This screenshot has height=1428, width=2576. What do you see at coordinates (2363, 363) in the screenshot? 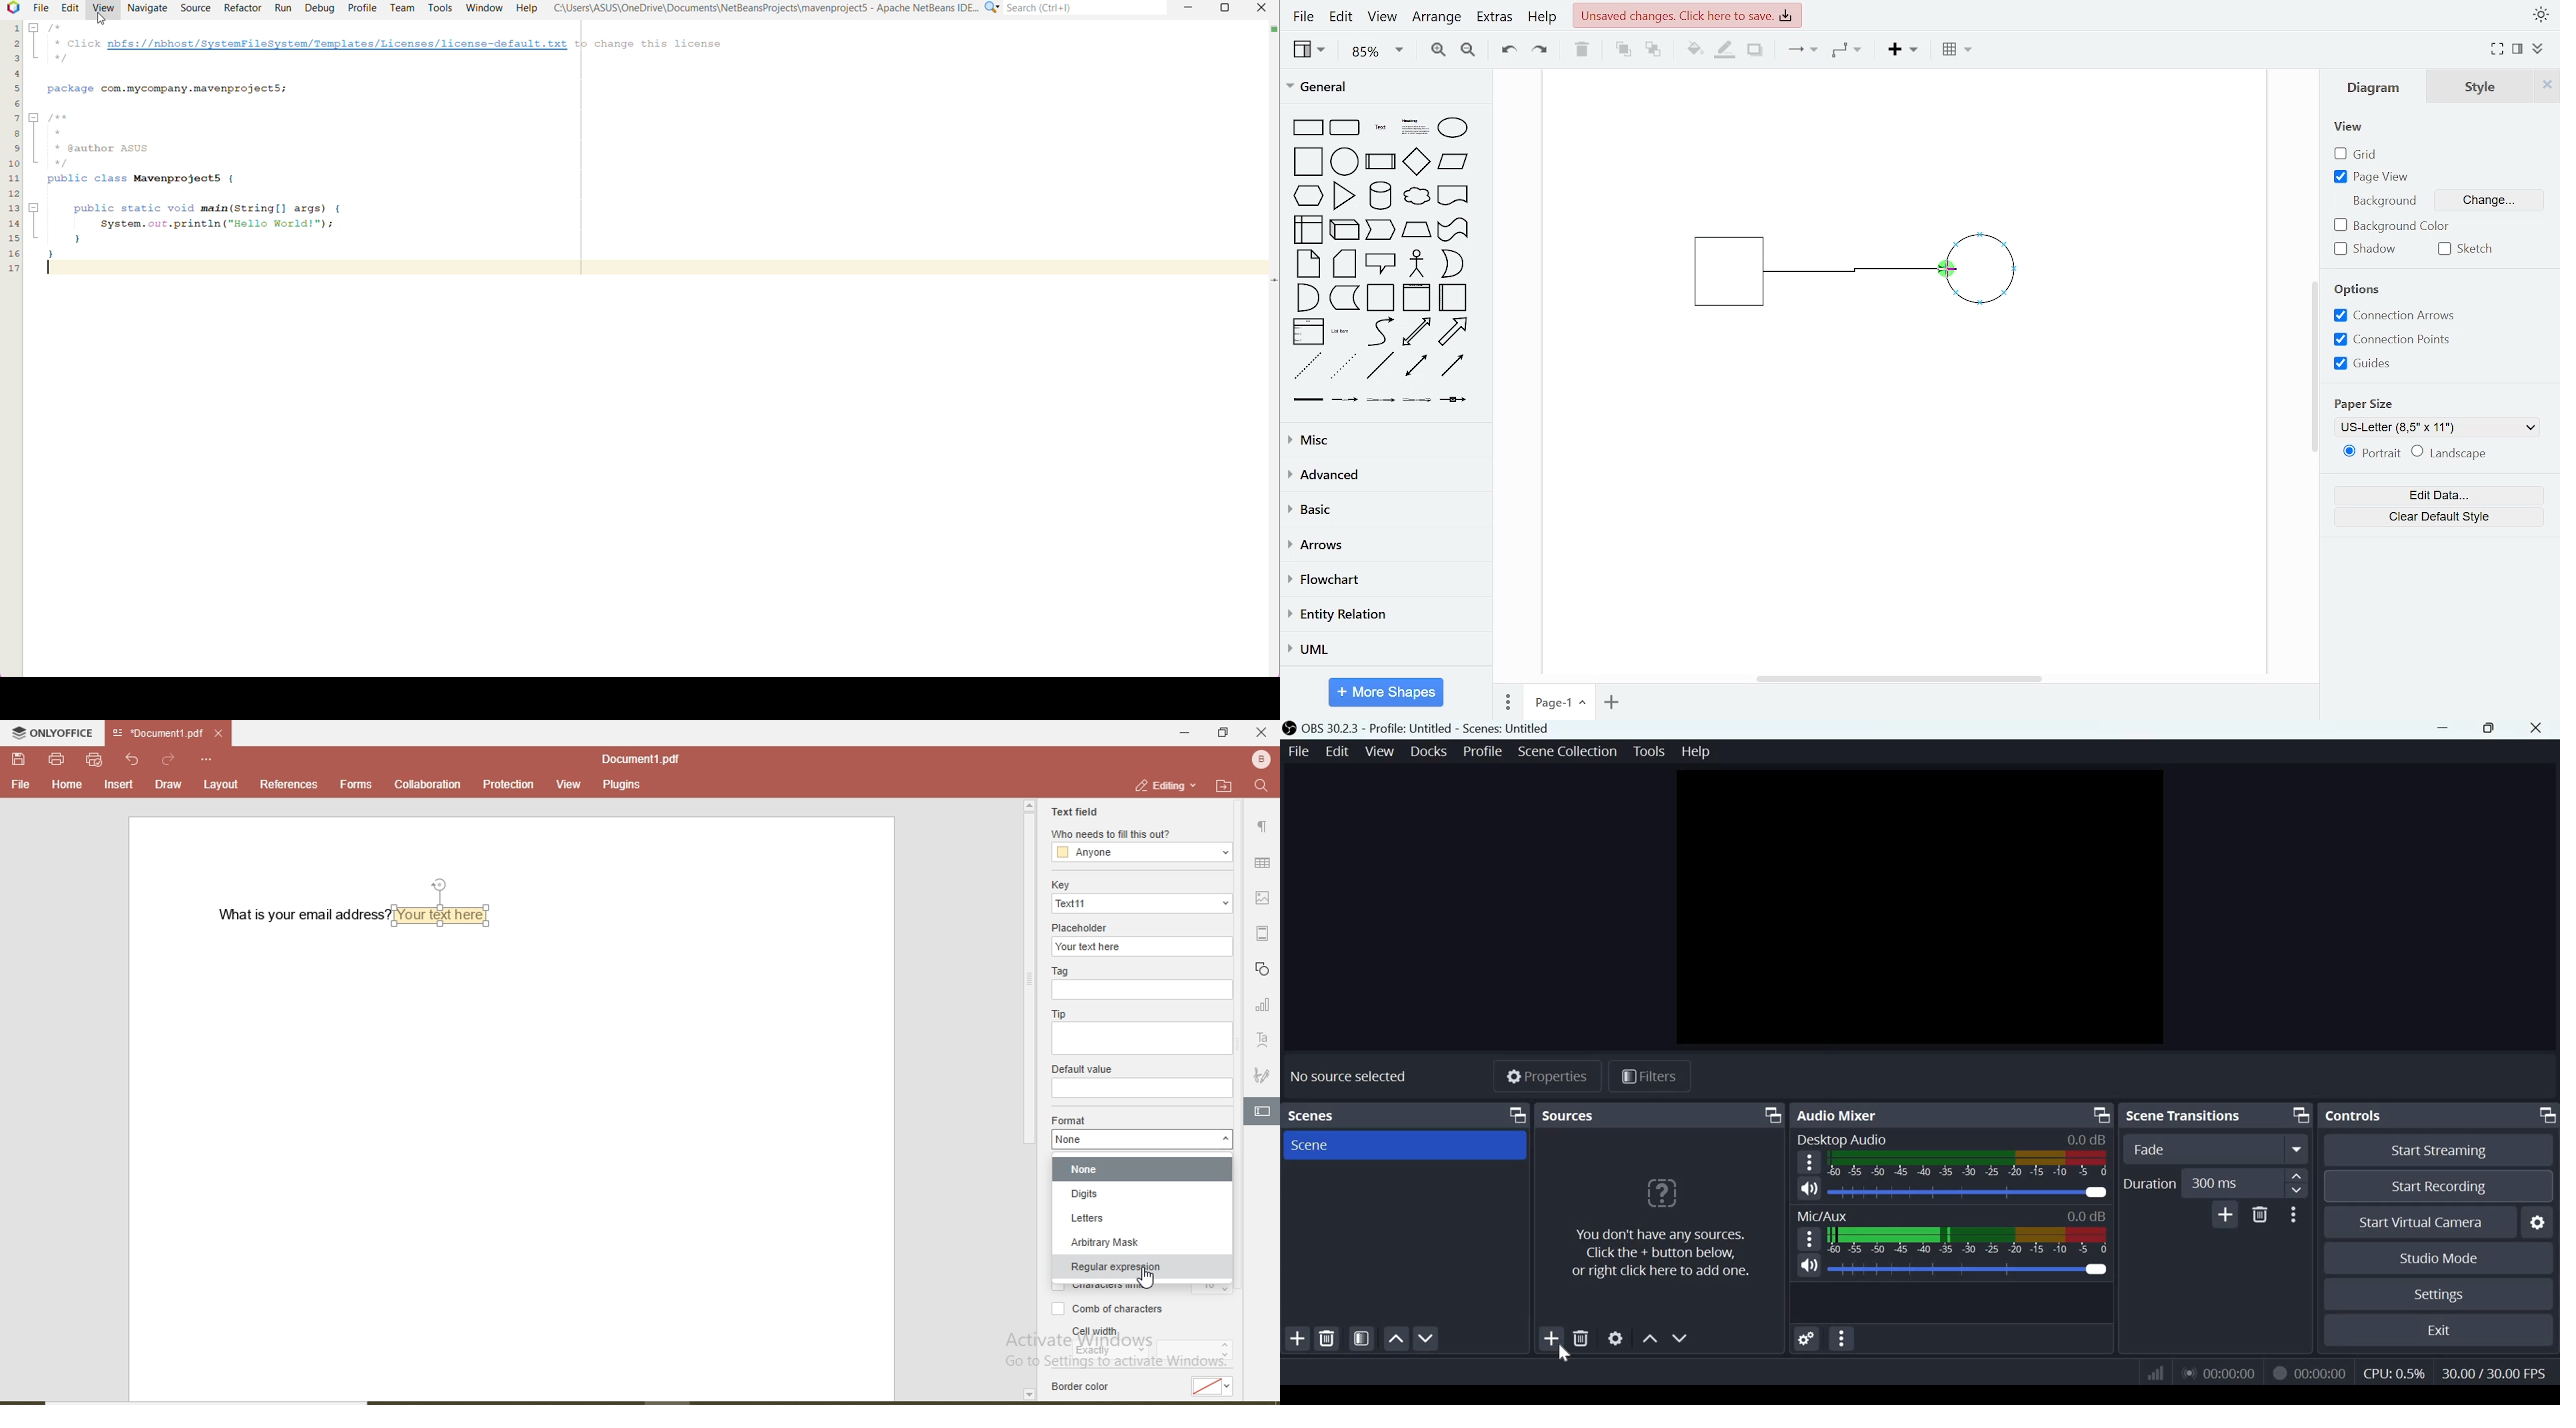
I see `guides` at bounding box center [2363, 363].